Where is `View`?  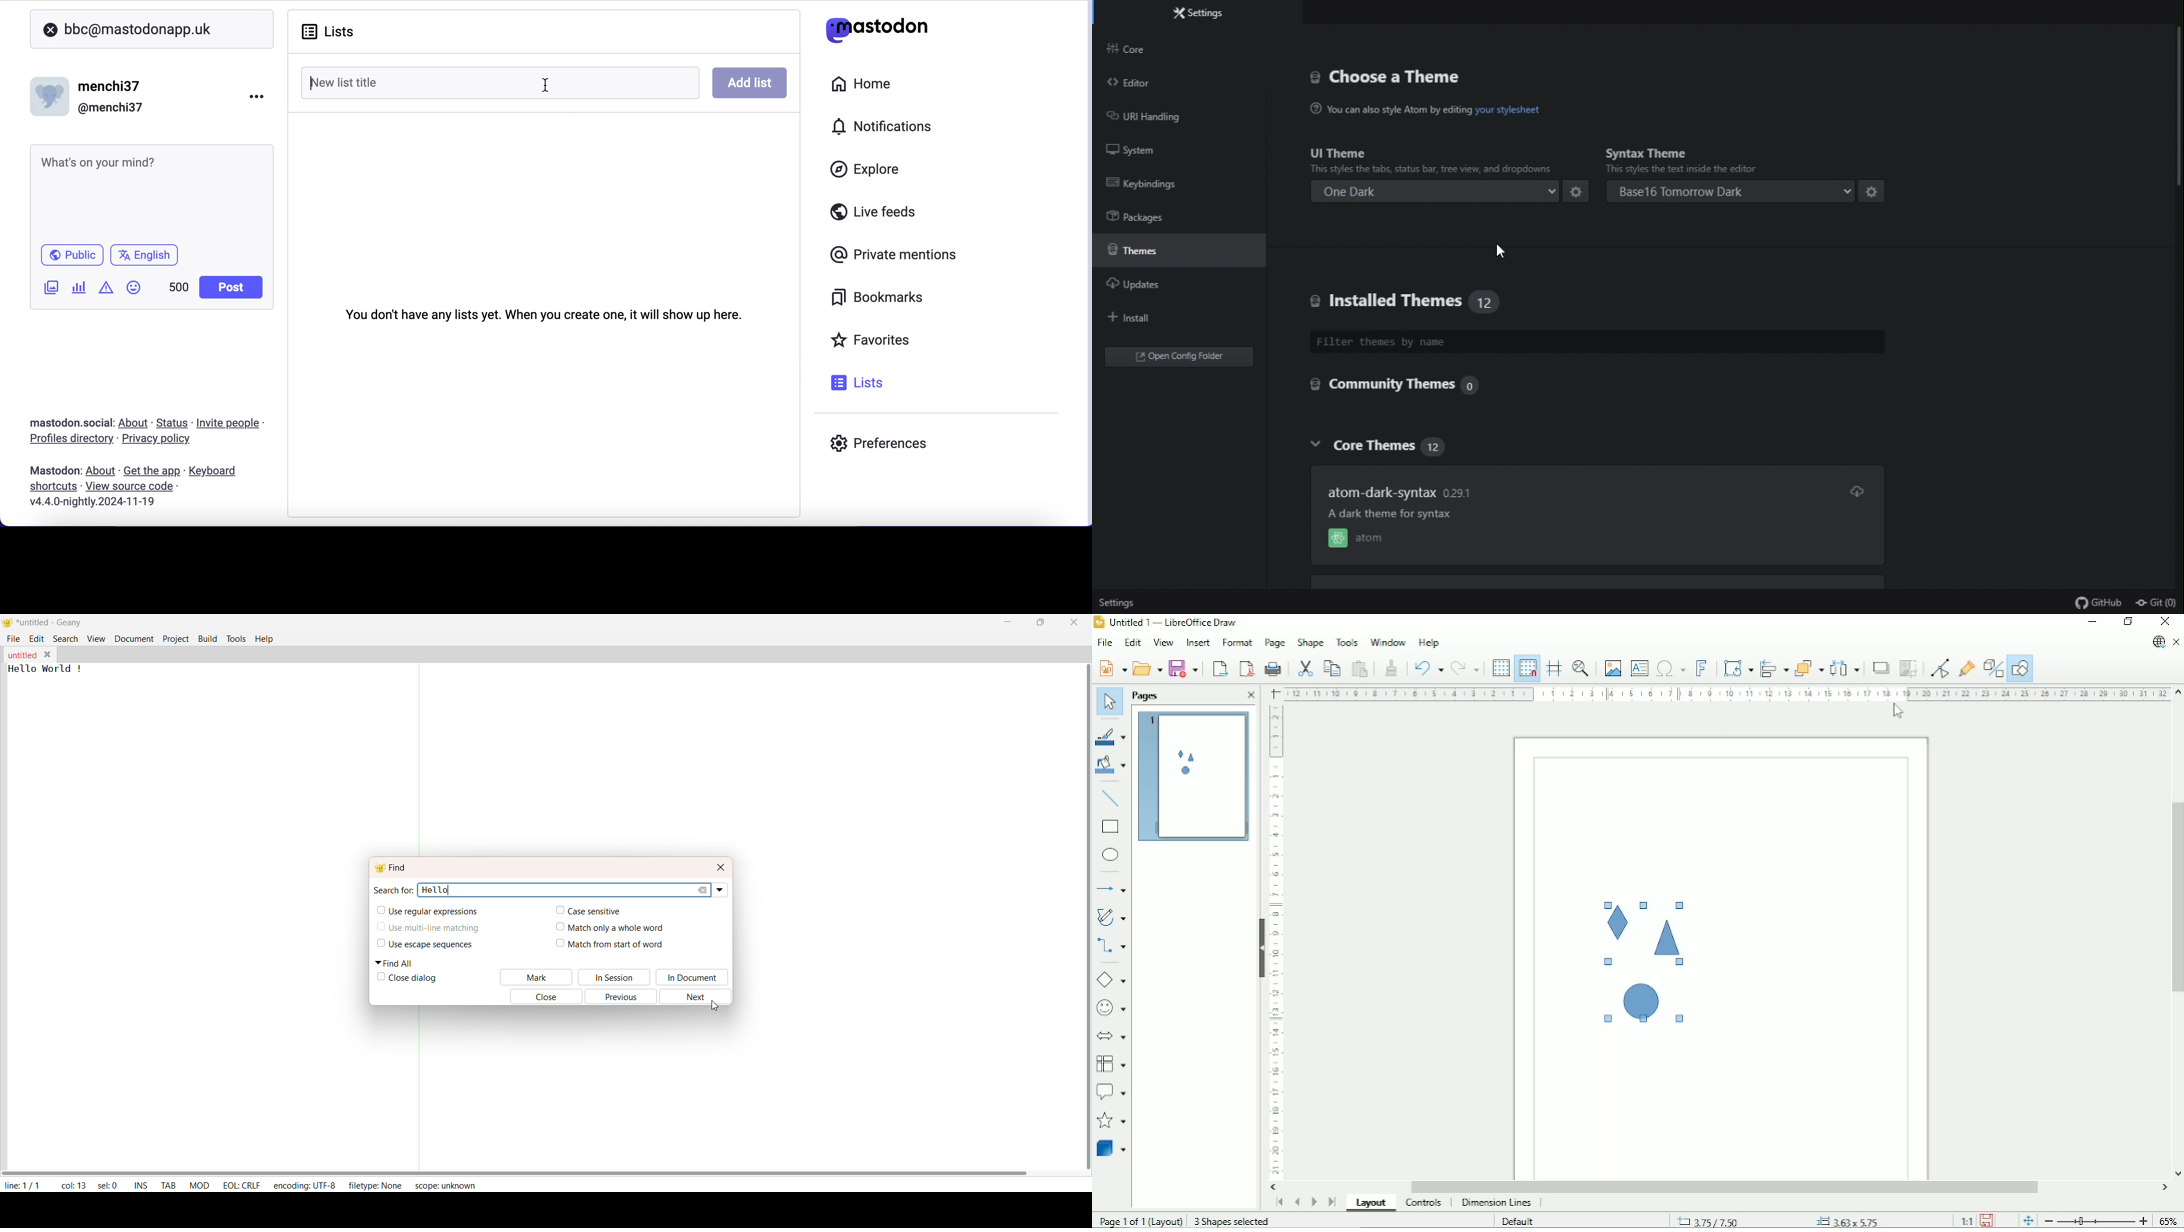
View is located at coordinates (1163, 641).